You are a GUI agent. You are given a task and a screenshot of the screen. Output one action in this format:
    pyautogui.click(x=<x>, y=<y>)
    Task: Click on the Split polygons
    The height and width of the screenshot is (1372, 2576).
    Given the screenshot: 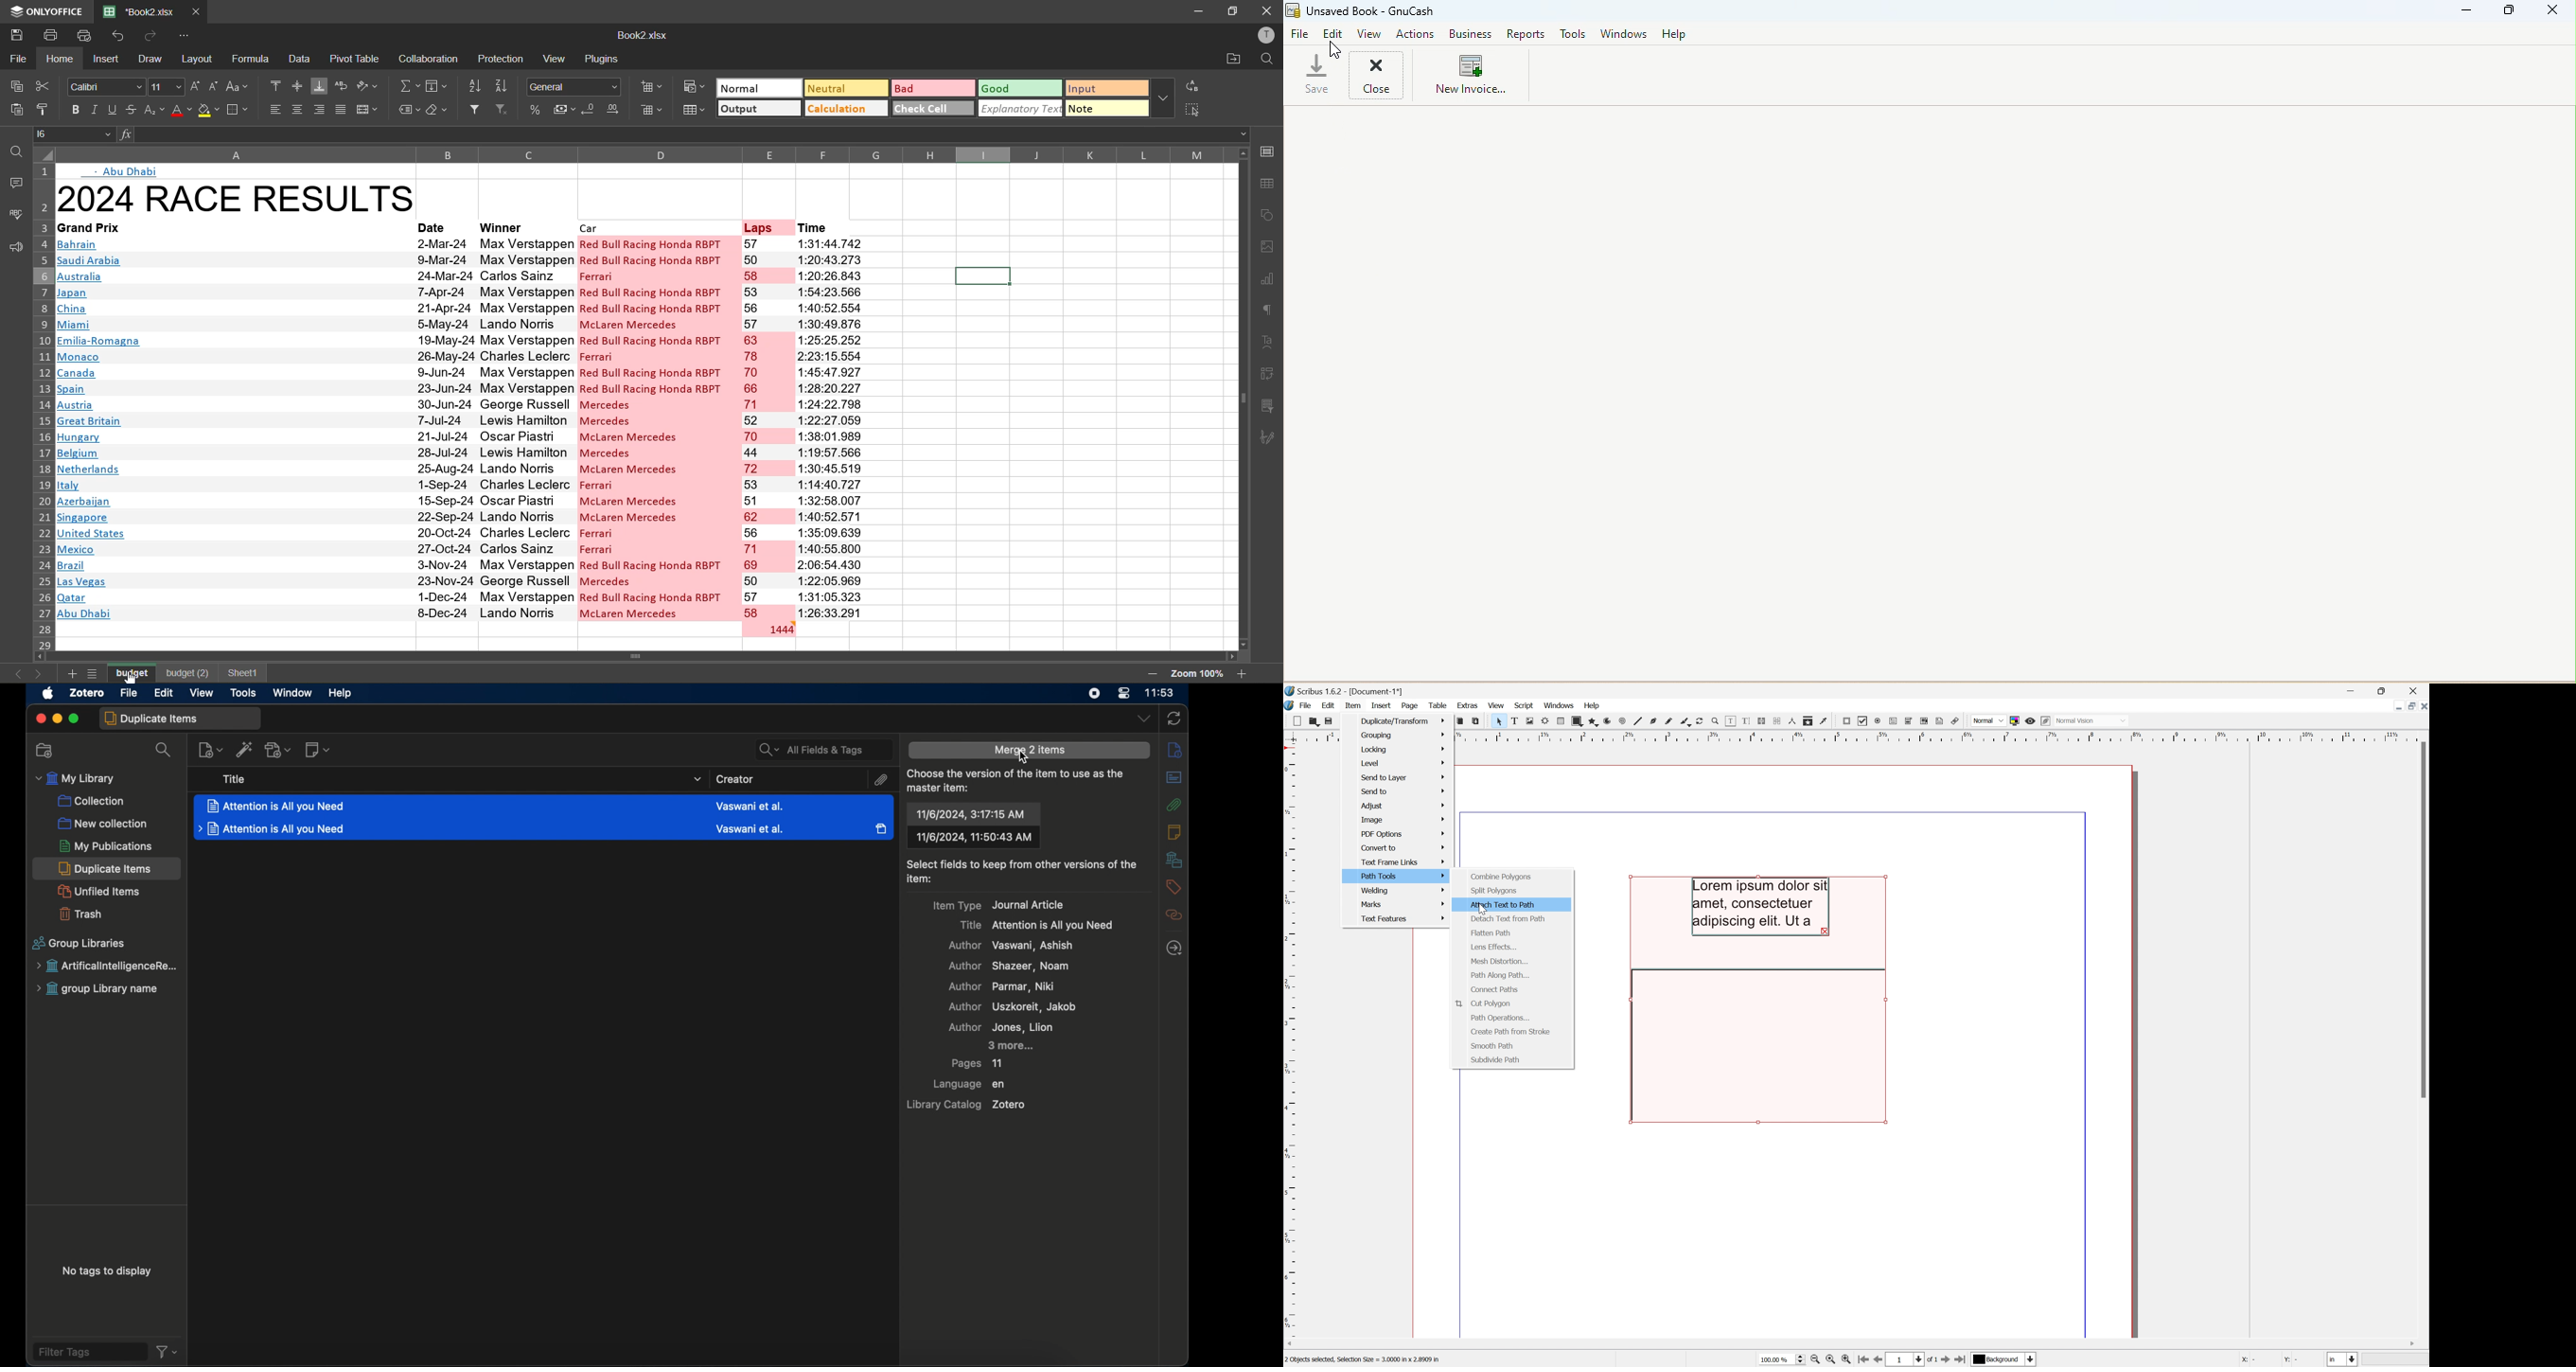 What is the action you would take?
    pyautogui.click(x=1492, y=890)
    